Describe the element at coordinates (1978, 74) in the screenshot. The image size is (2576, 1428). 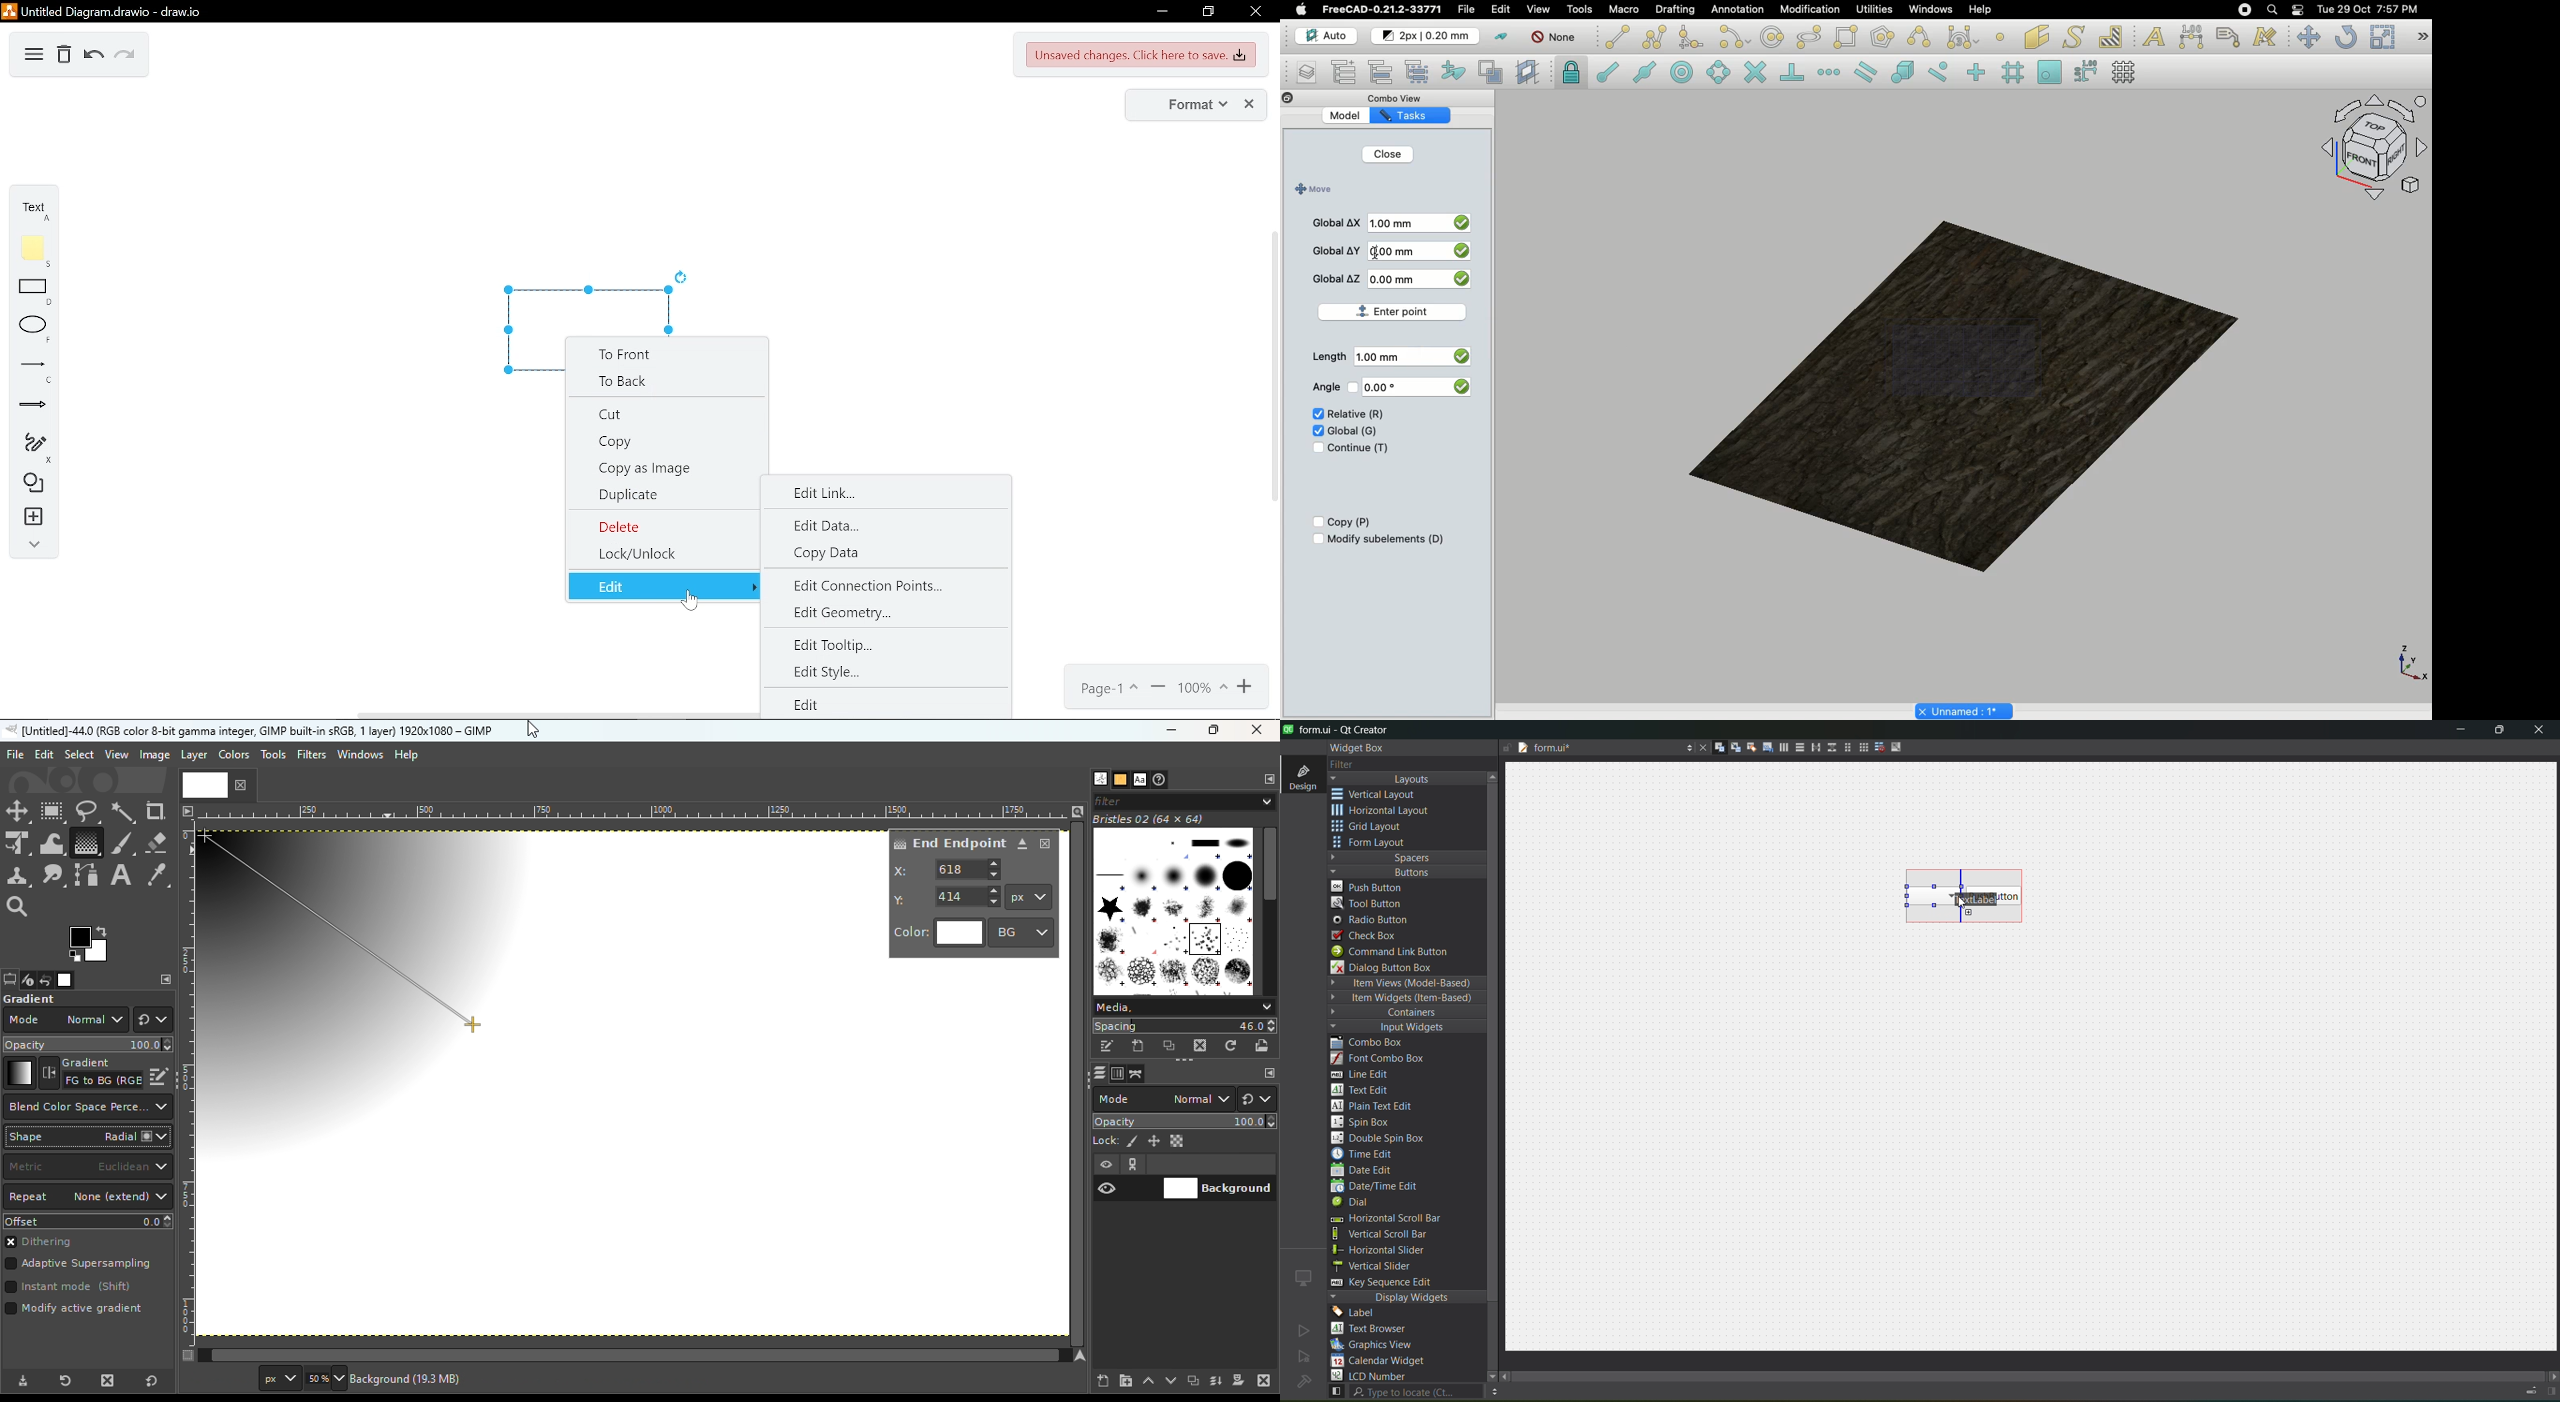
I see `Snap ortho` at that location.